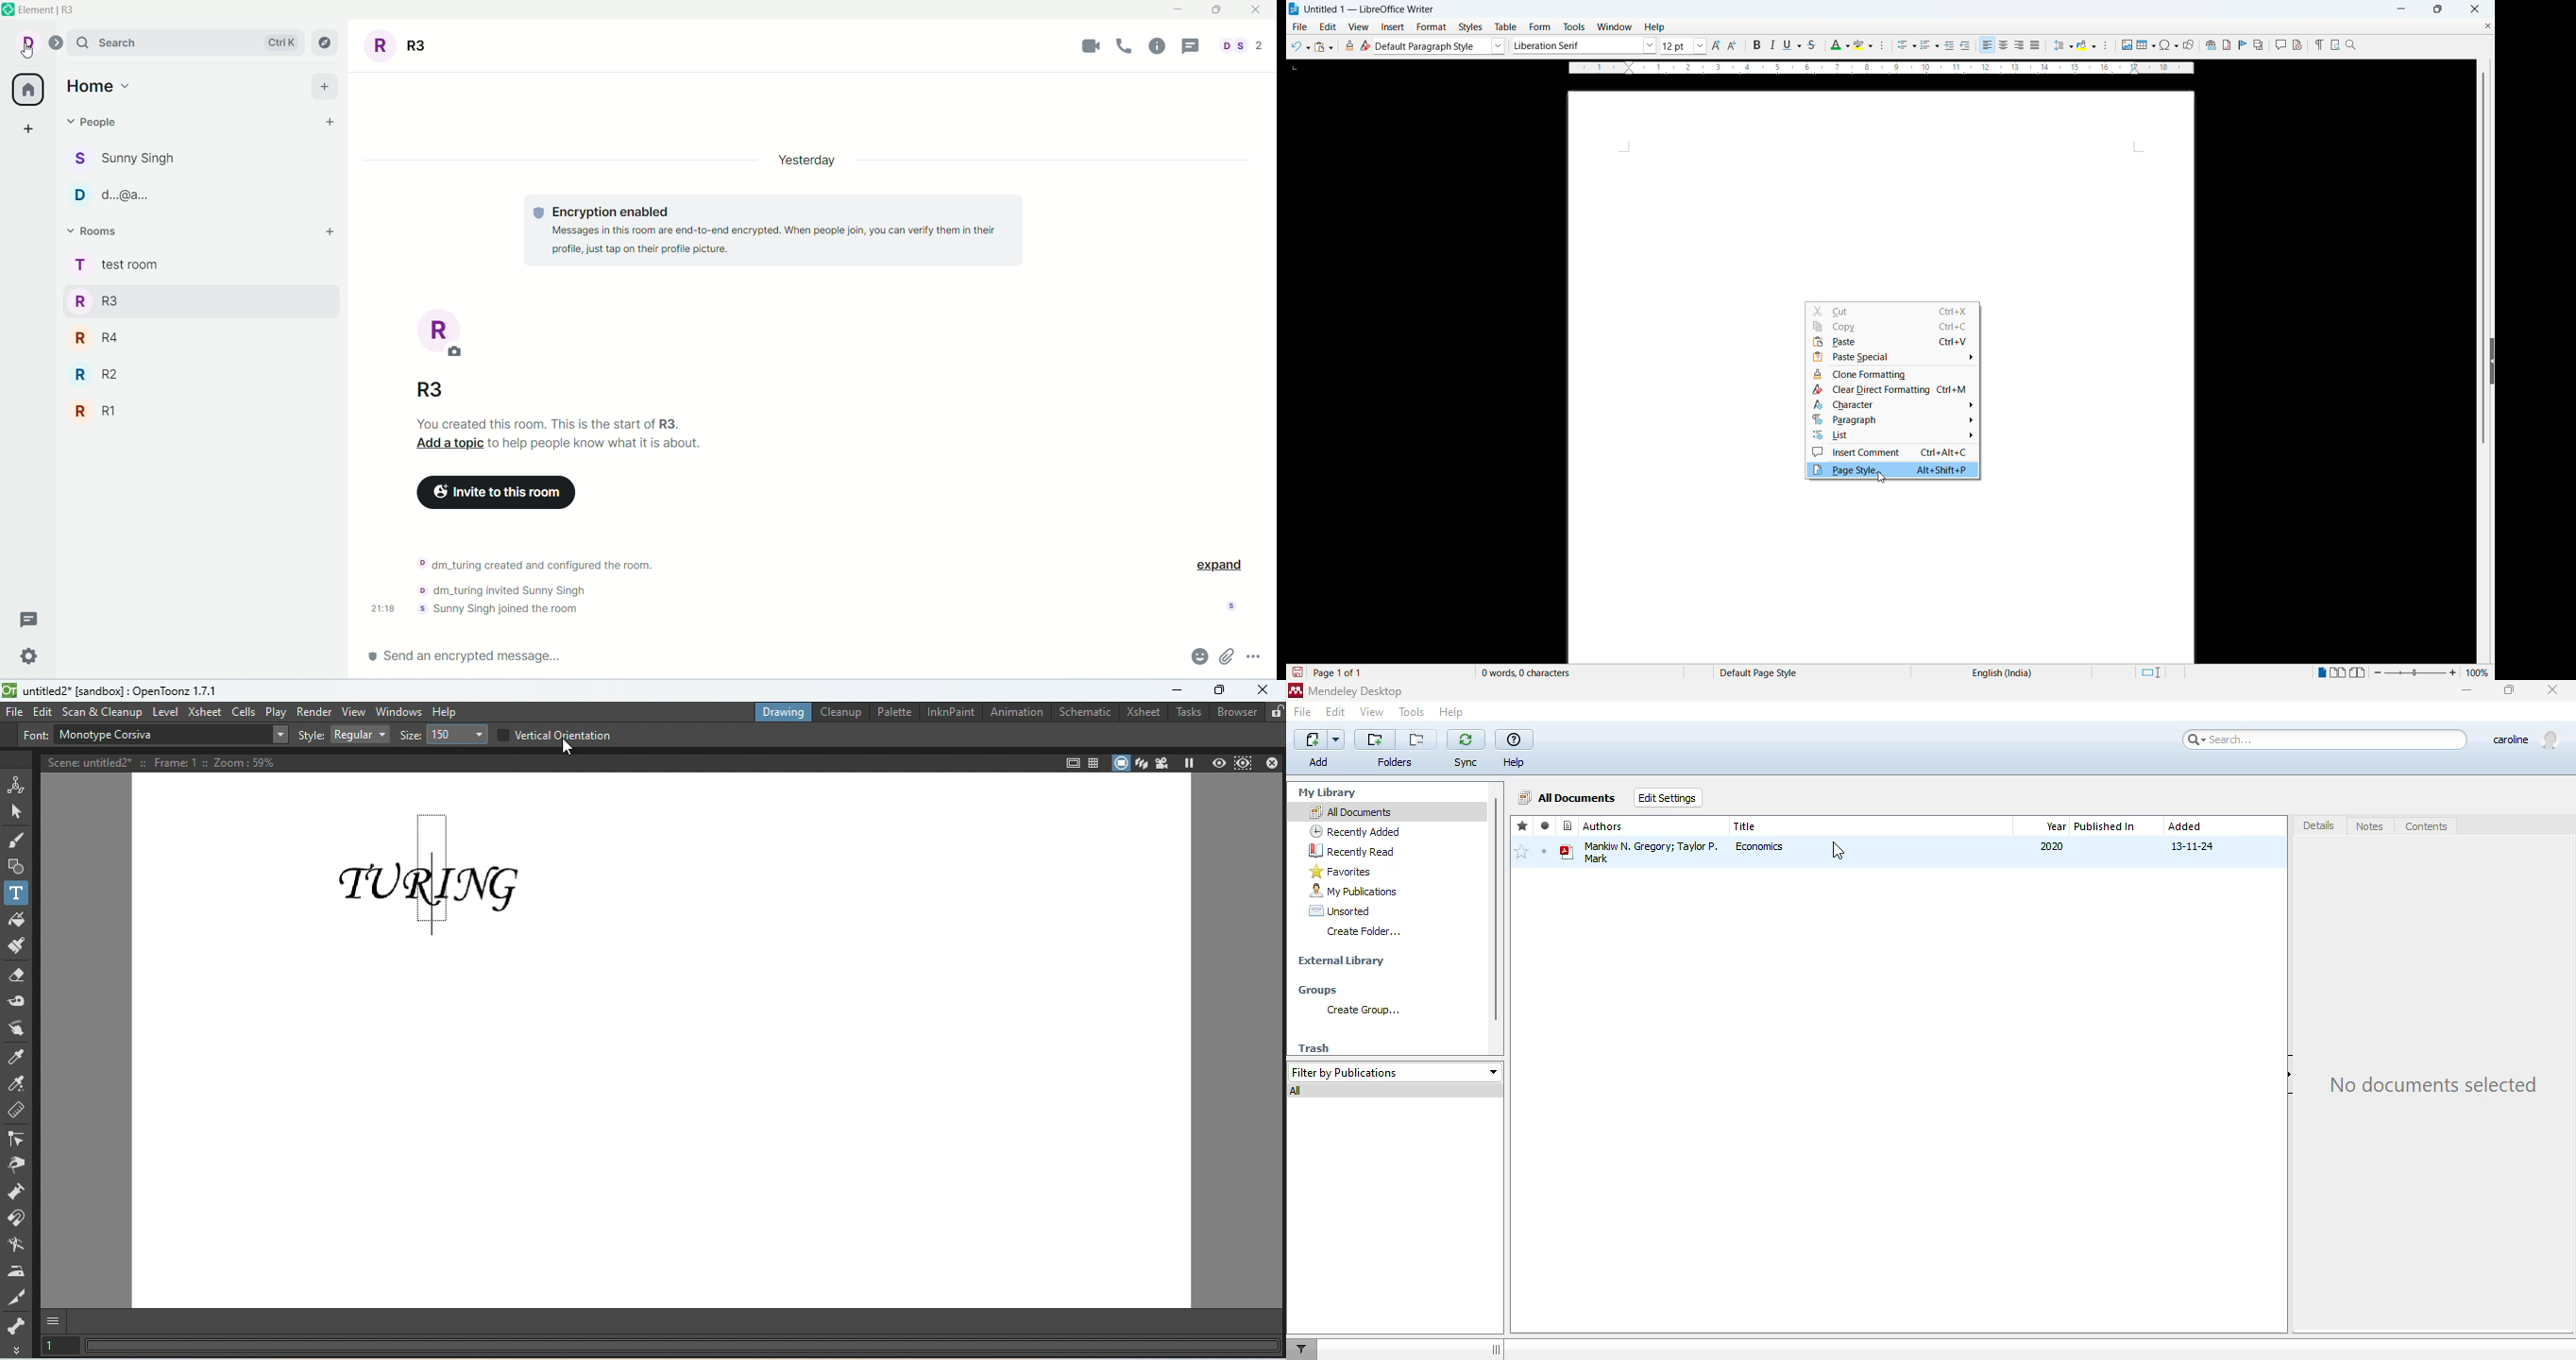 The height and width of the screenshot is (1372, 2576). What do you see at coordinates (2351, 44) in the screenshot?
I see `Zoom ` at bounding box center [2351, 44].